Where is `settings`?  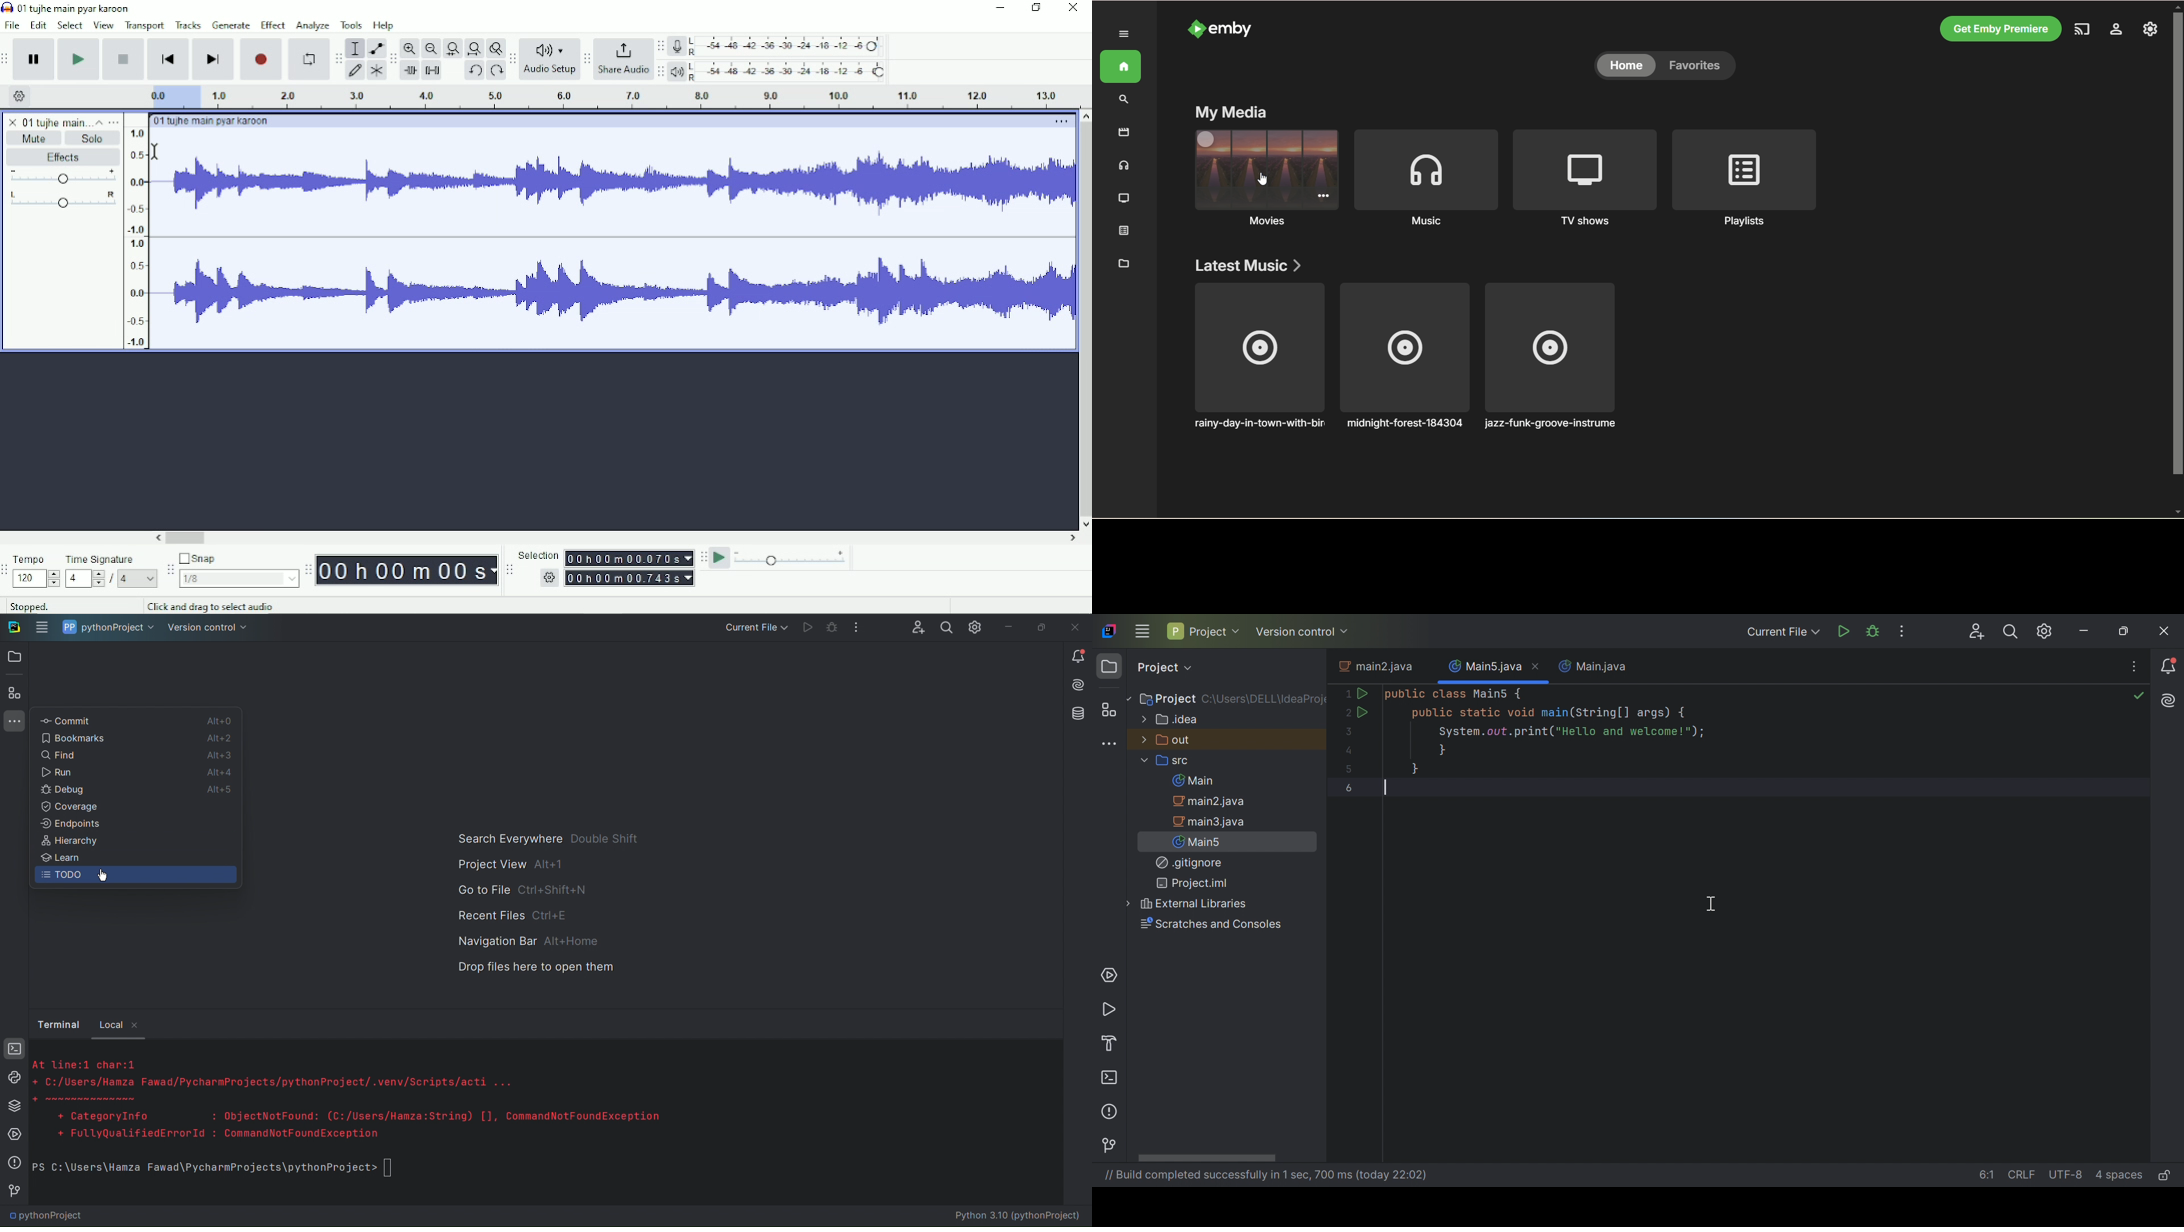
settings is located at coordinates (2151, 30).